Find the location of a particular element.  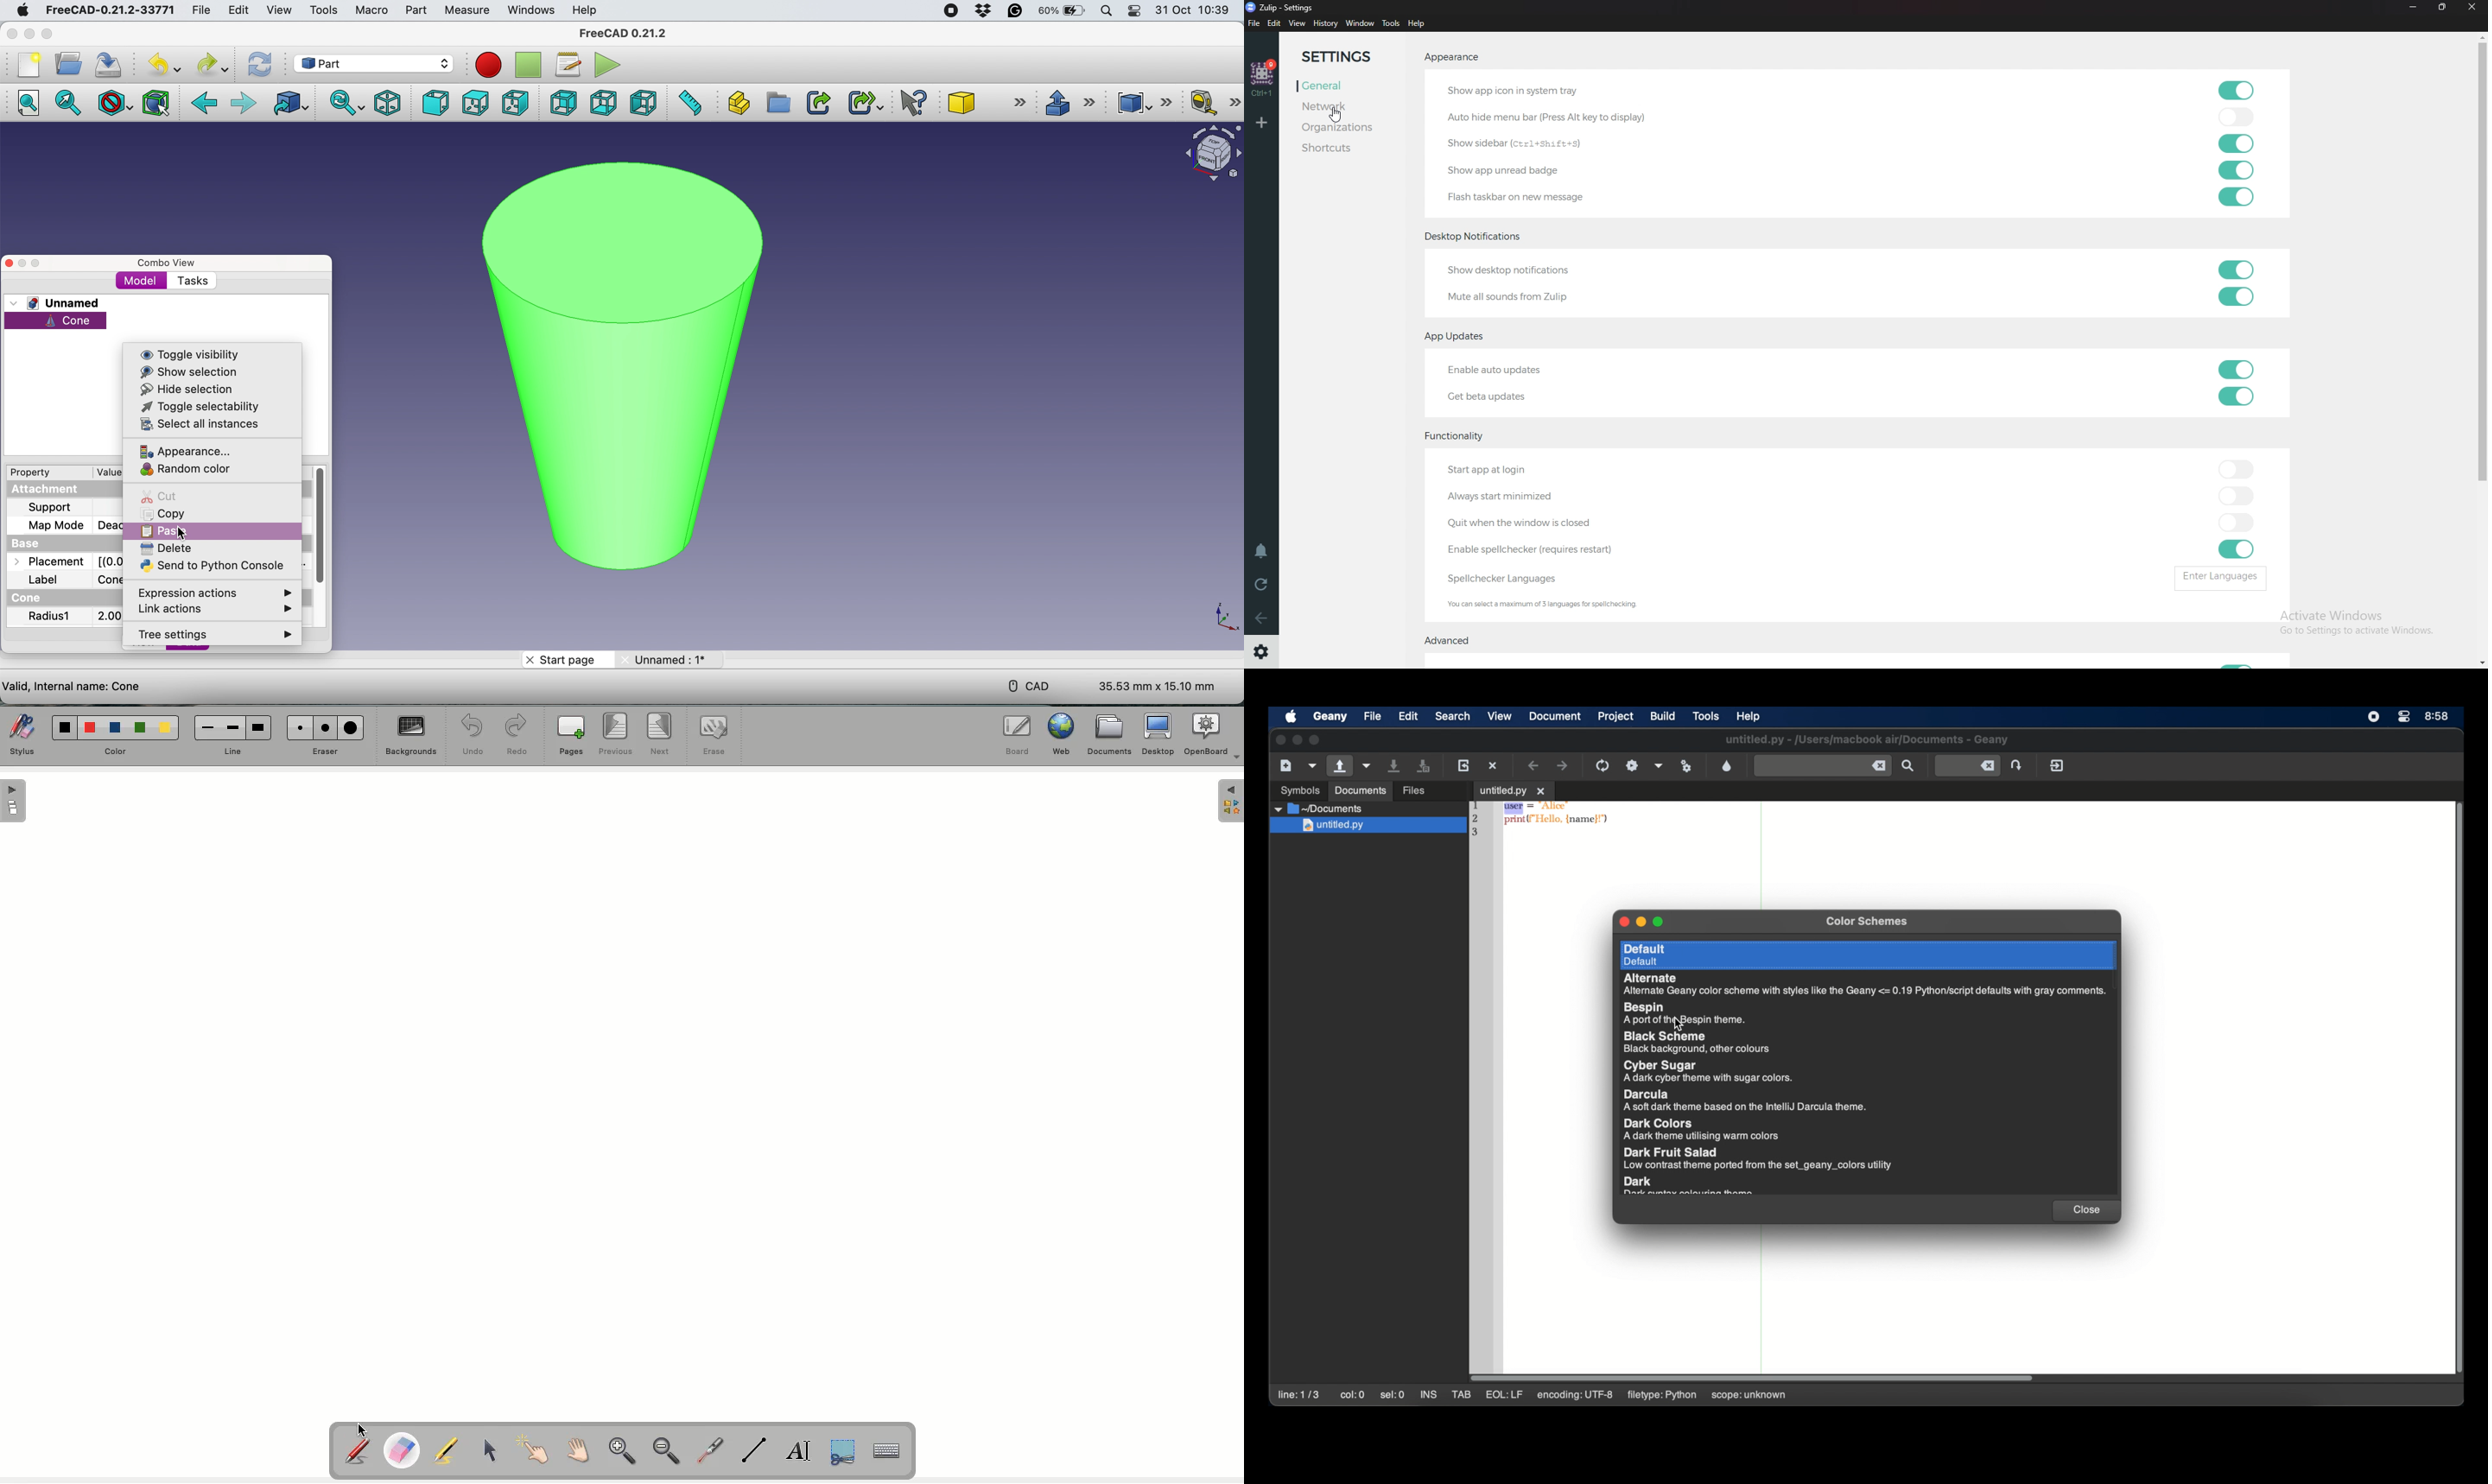

dropbox is located at coordinates (980, 11).